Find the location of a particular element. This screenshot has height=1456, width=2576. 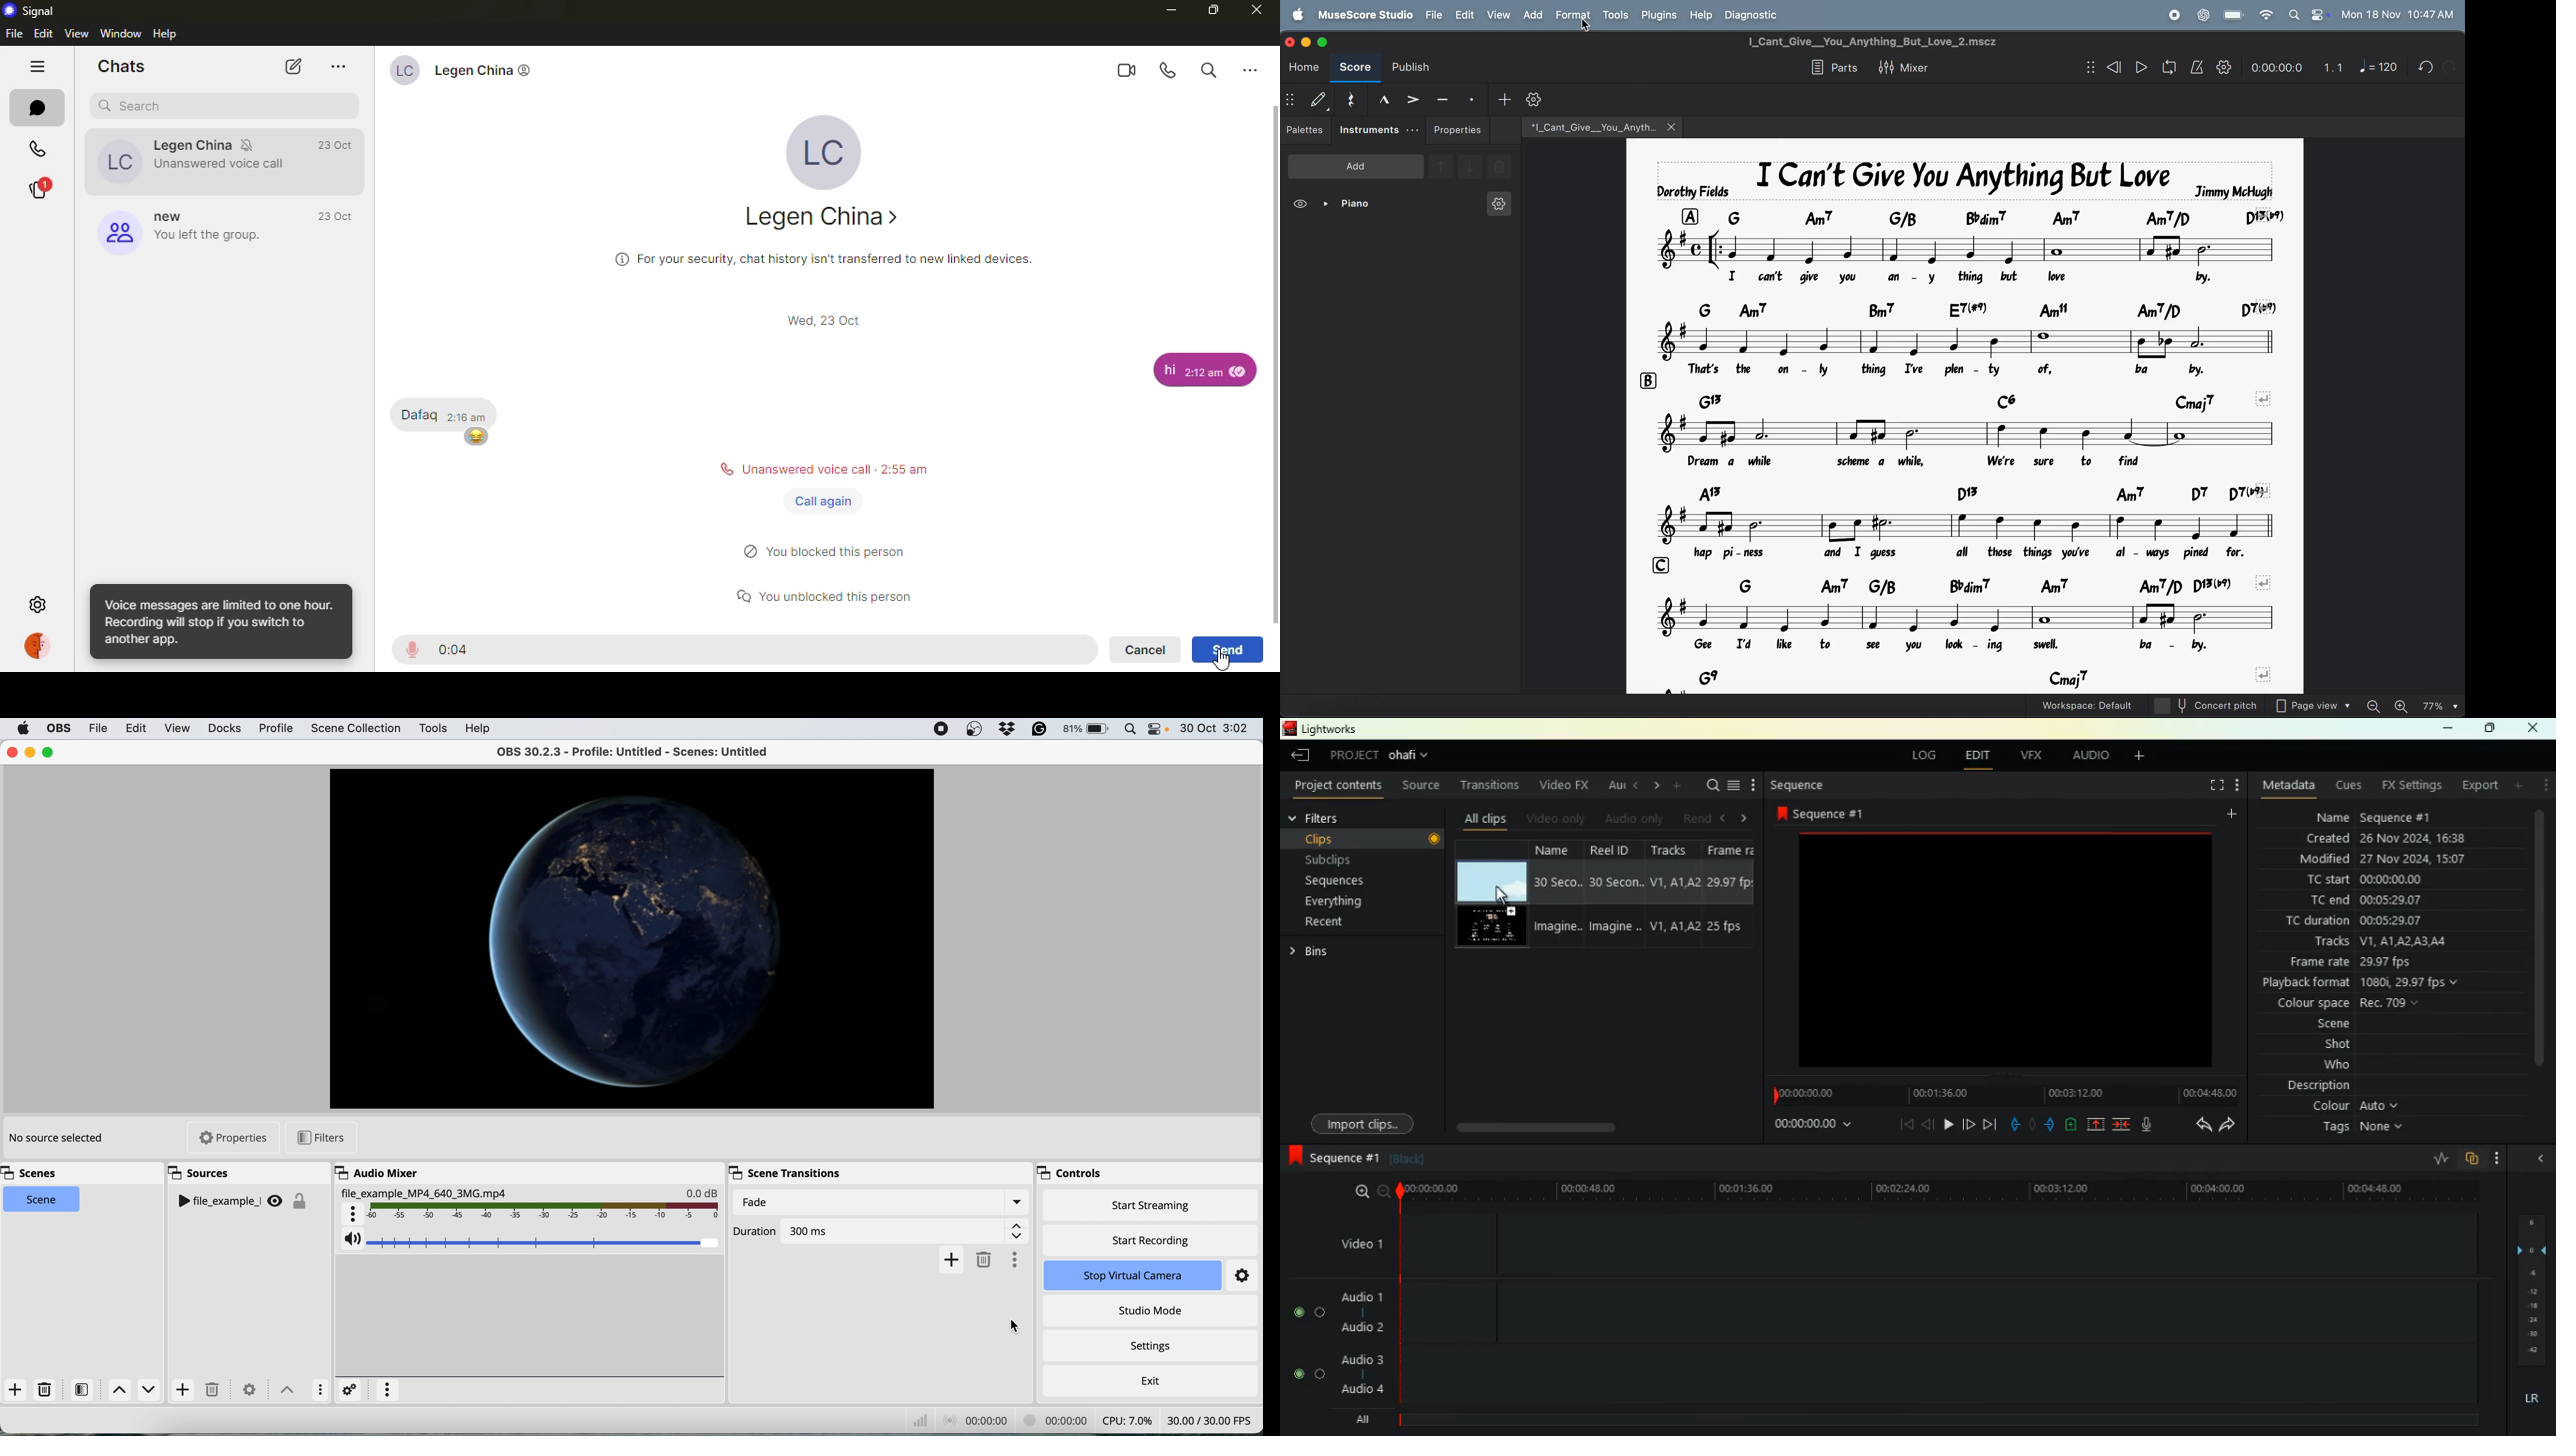

start streaming is located at coordinates (1146, 1206).